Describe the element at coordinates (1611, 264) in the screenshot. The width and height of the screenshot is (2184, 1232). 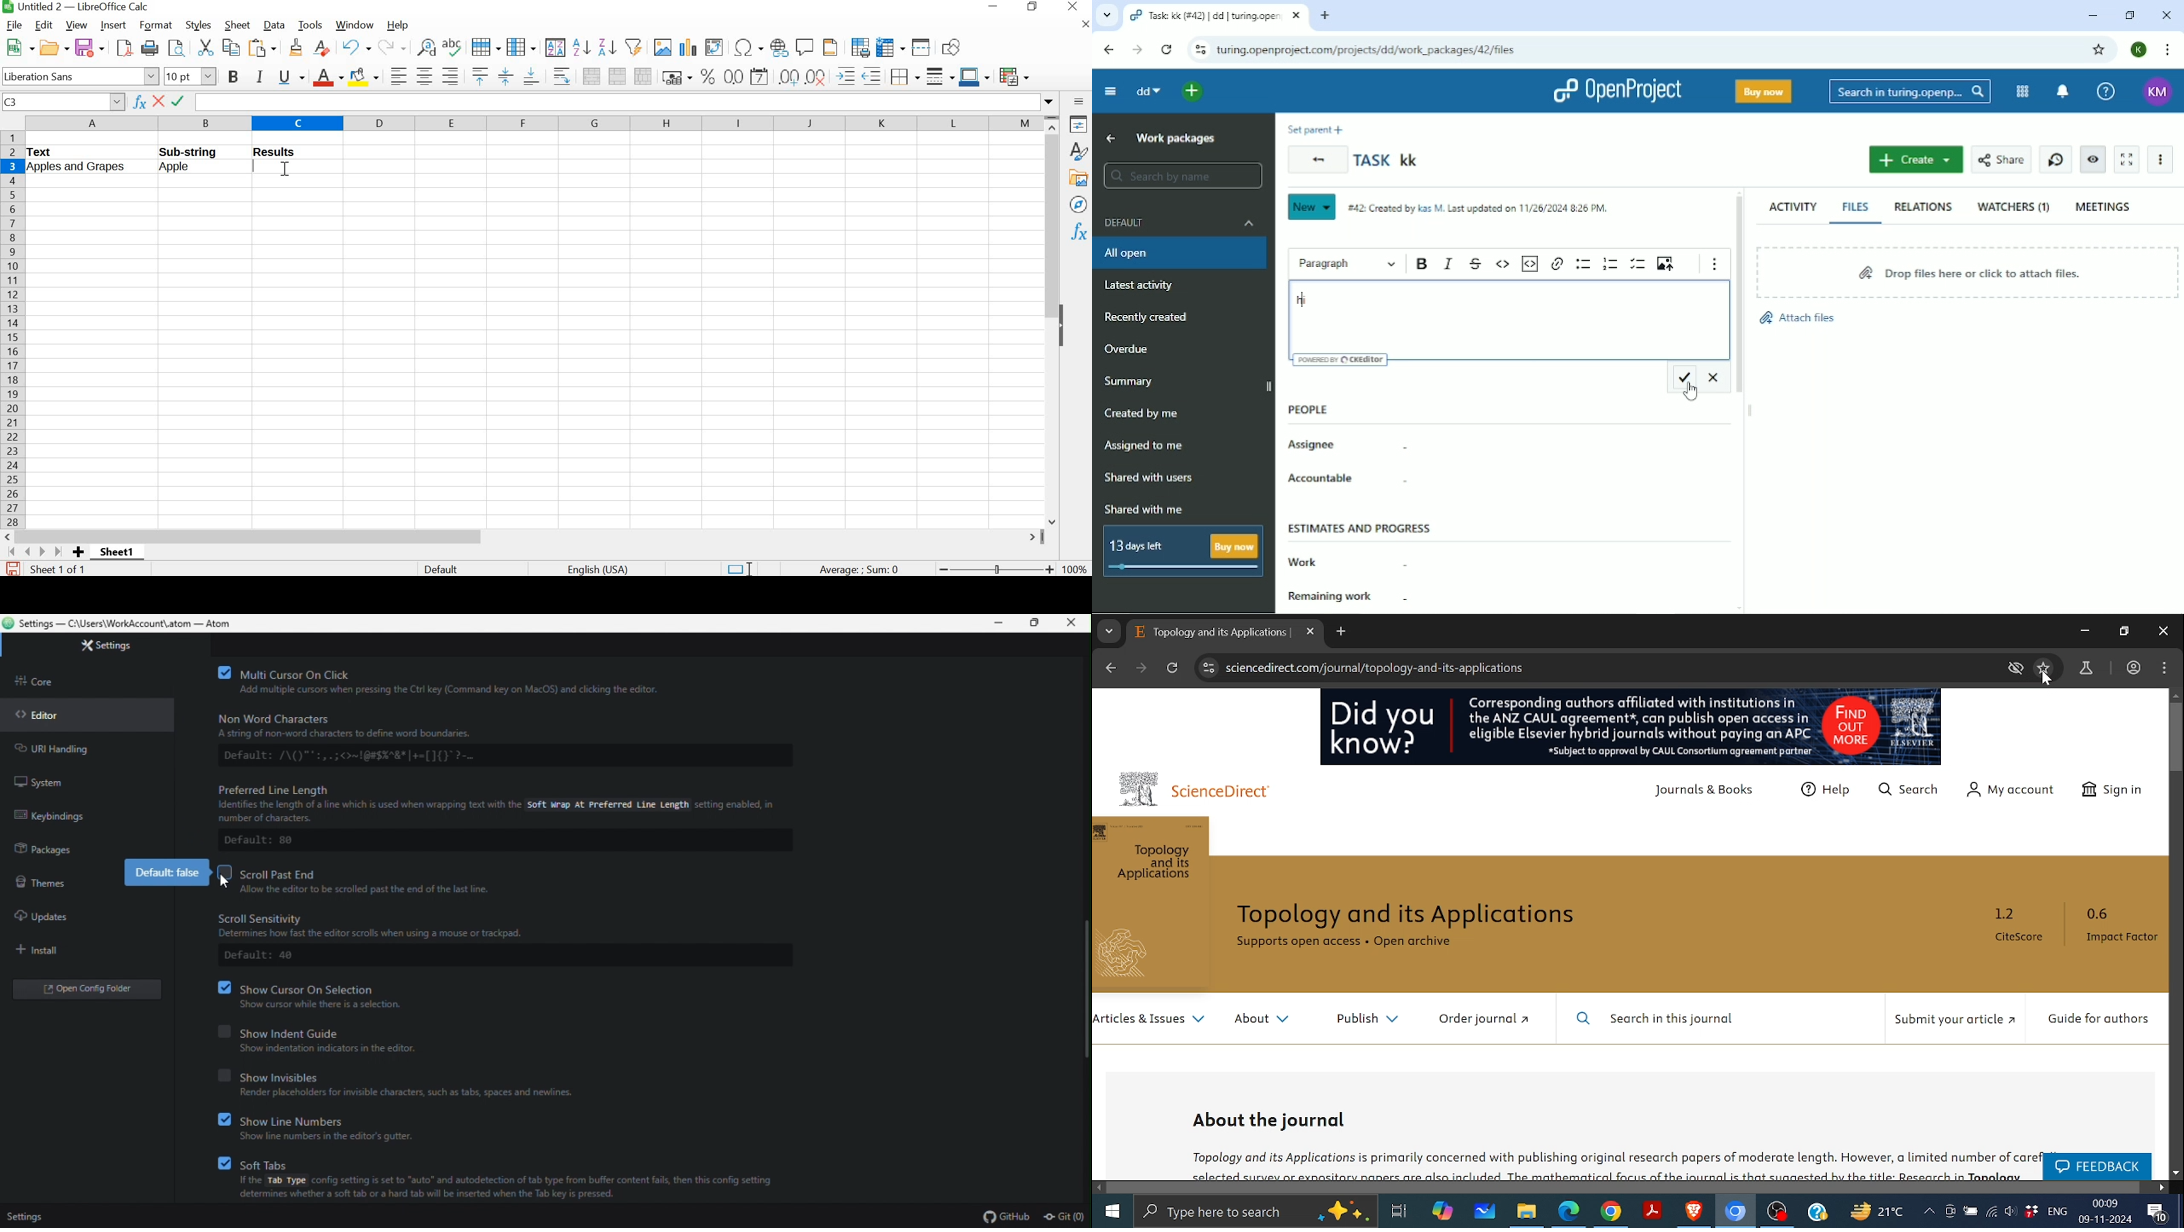
I see `Numbered list` at that location.